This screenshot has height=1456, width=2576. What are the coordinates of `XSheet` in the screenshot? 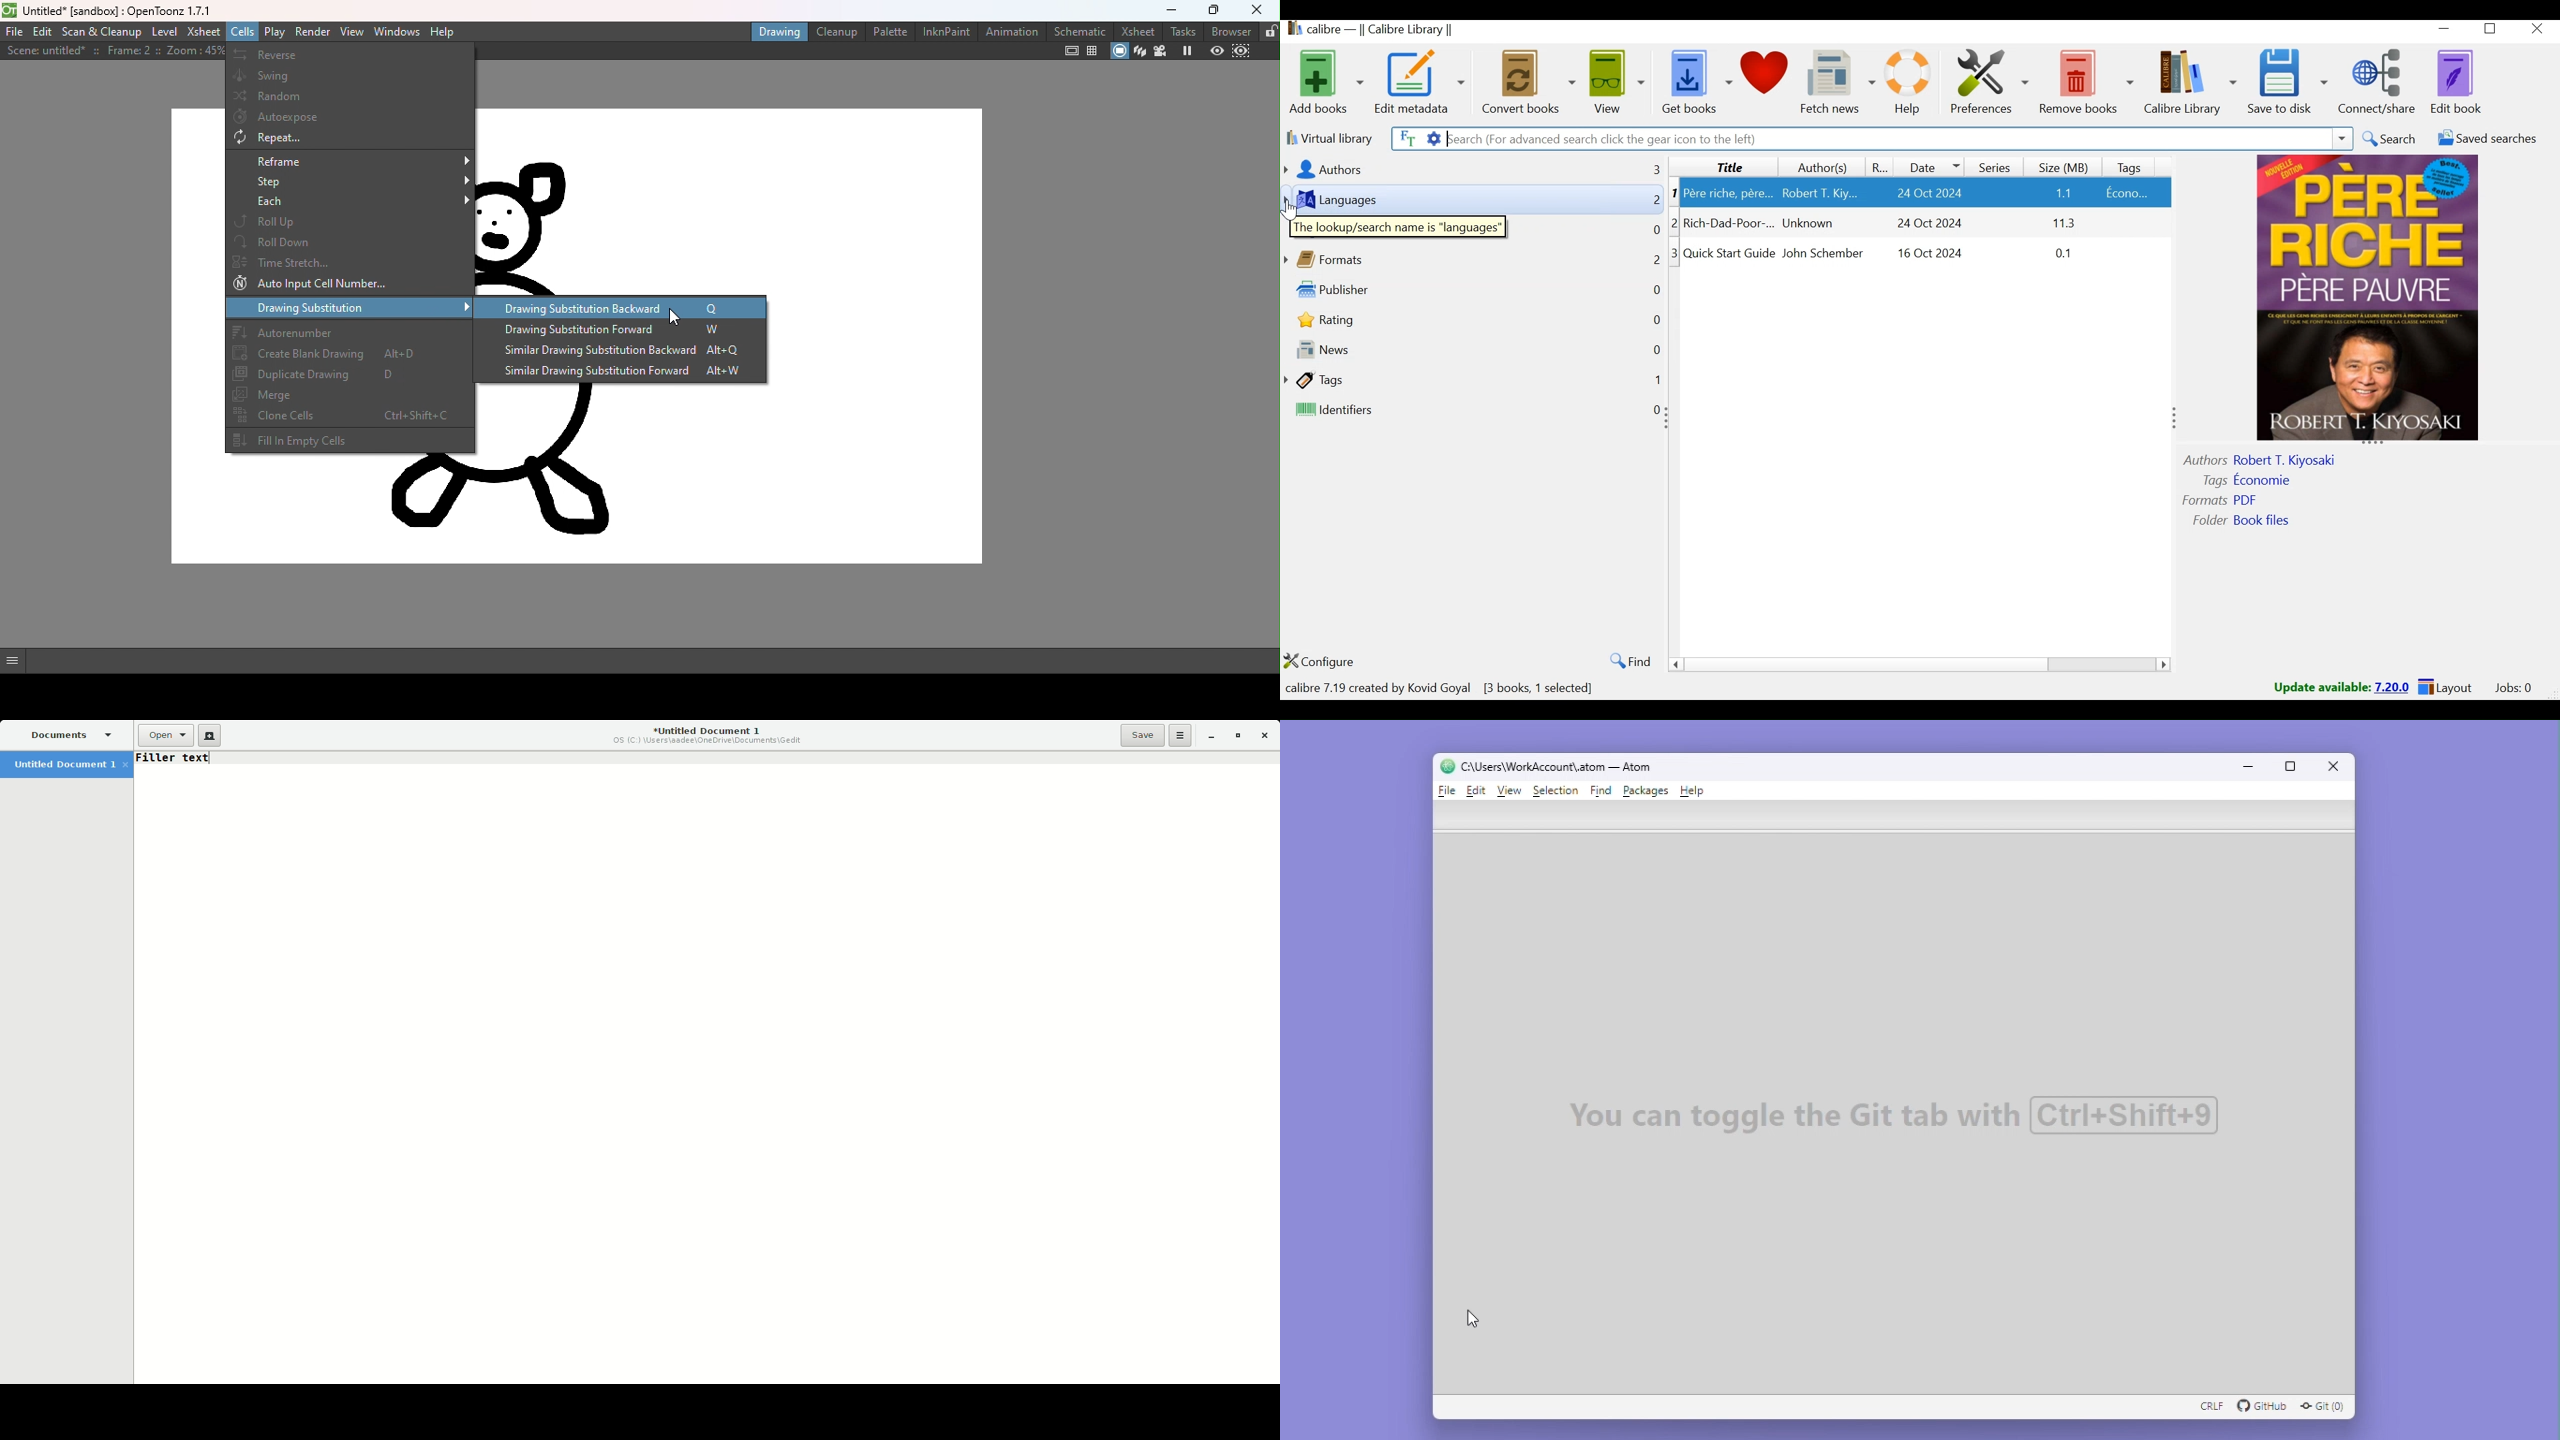 It's located at (201, 31).